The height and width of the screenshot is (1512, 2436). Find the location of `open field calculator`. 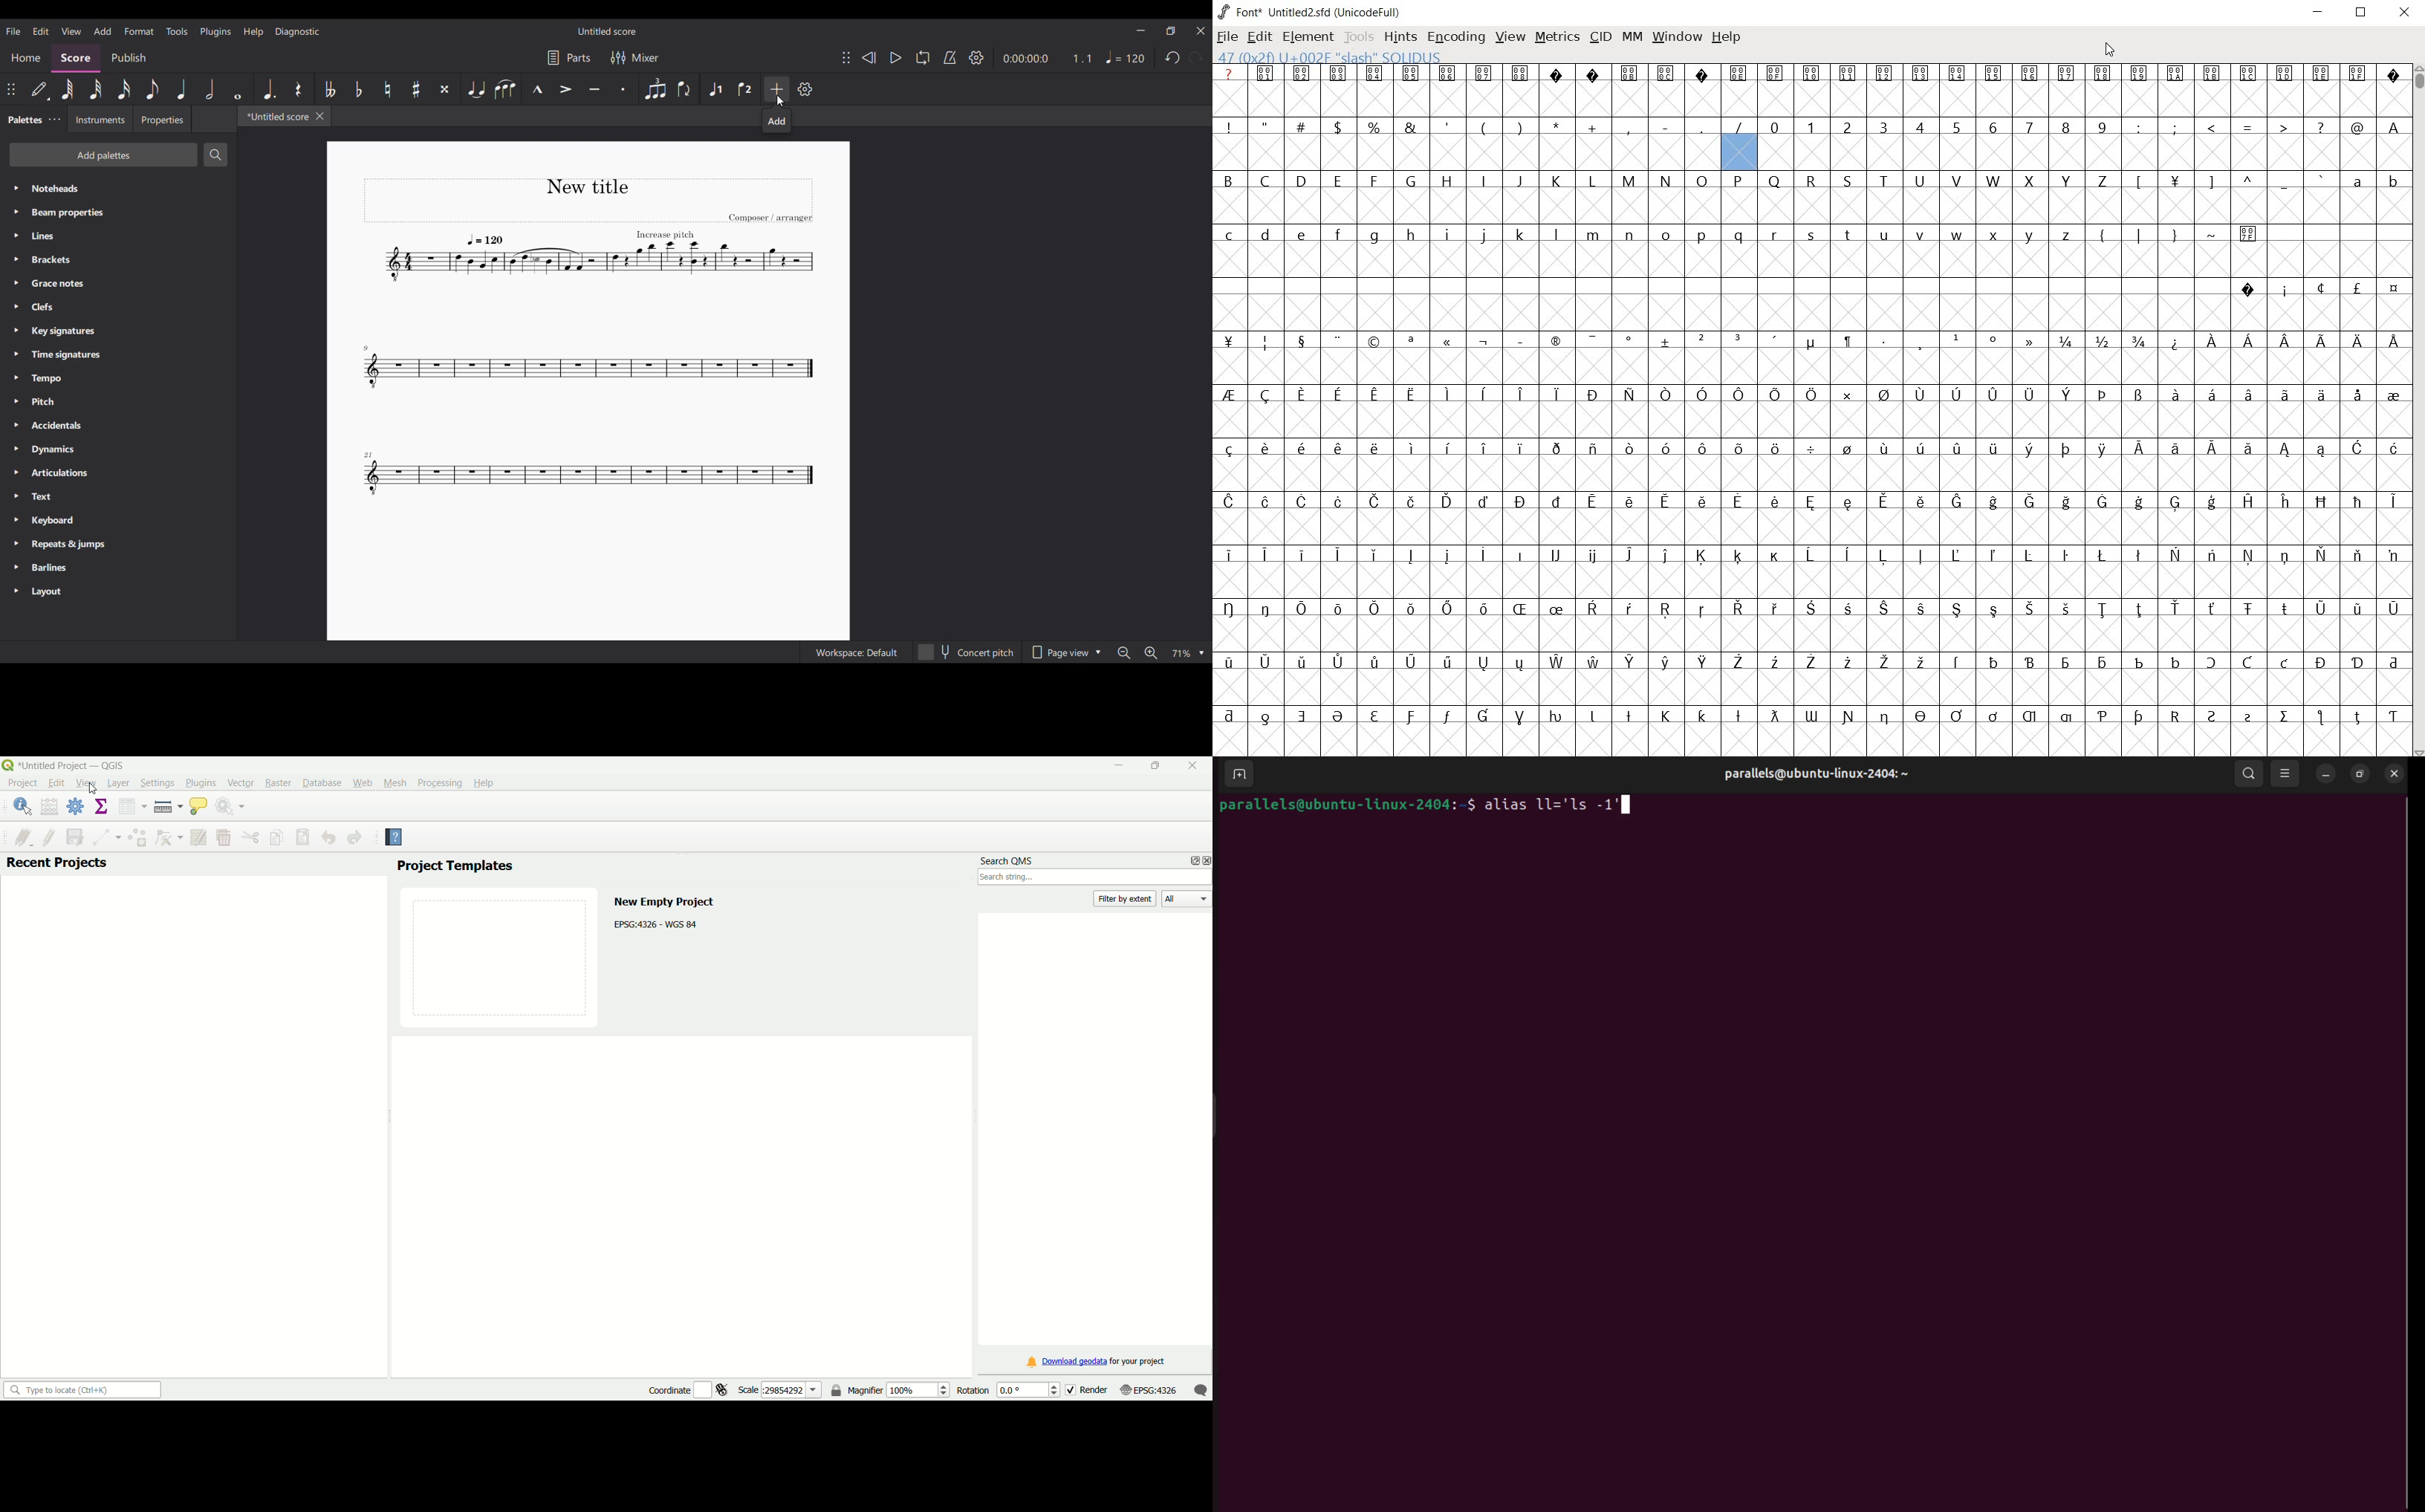

open field calculator is located at coordinates (50, 806).